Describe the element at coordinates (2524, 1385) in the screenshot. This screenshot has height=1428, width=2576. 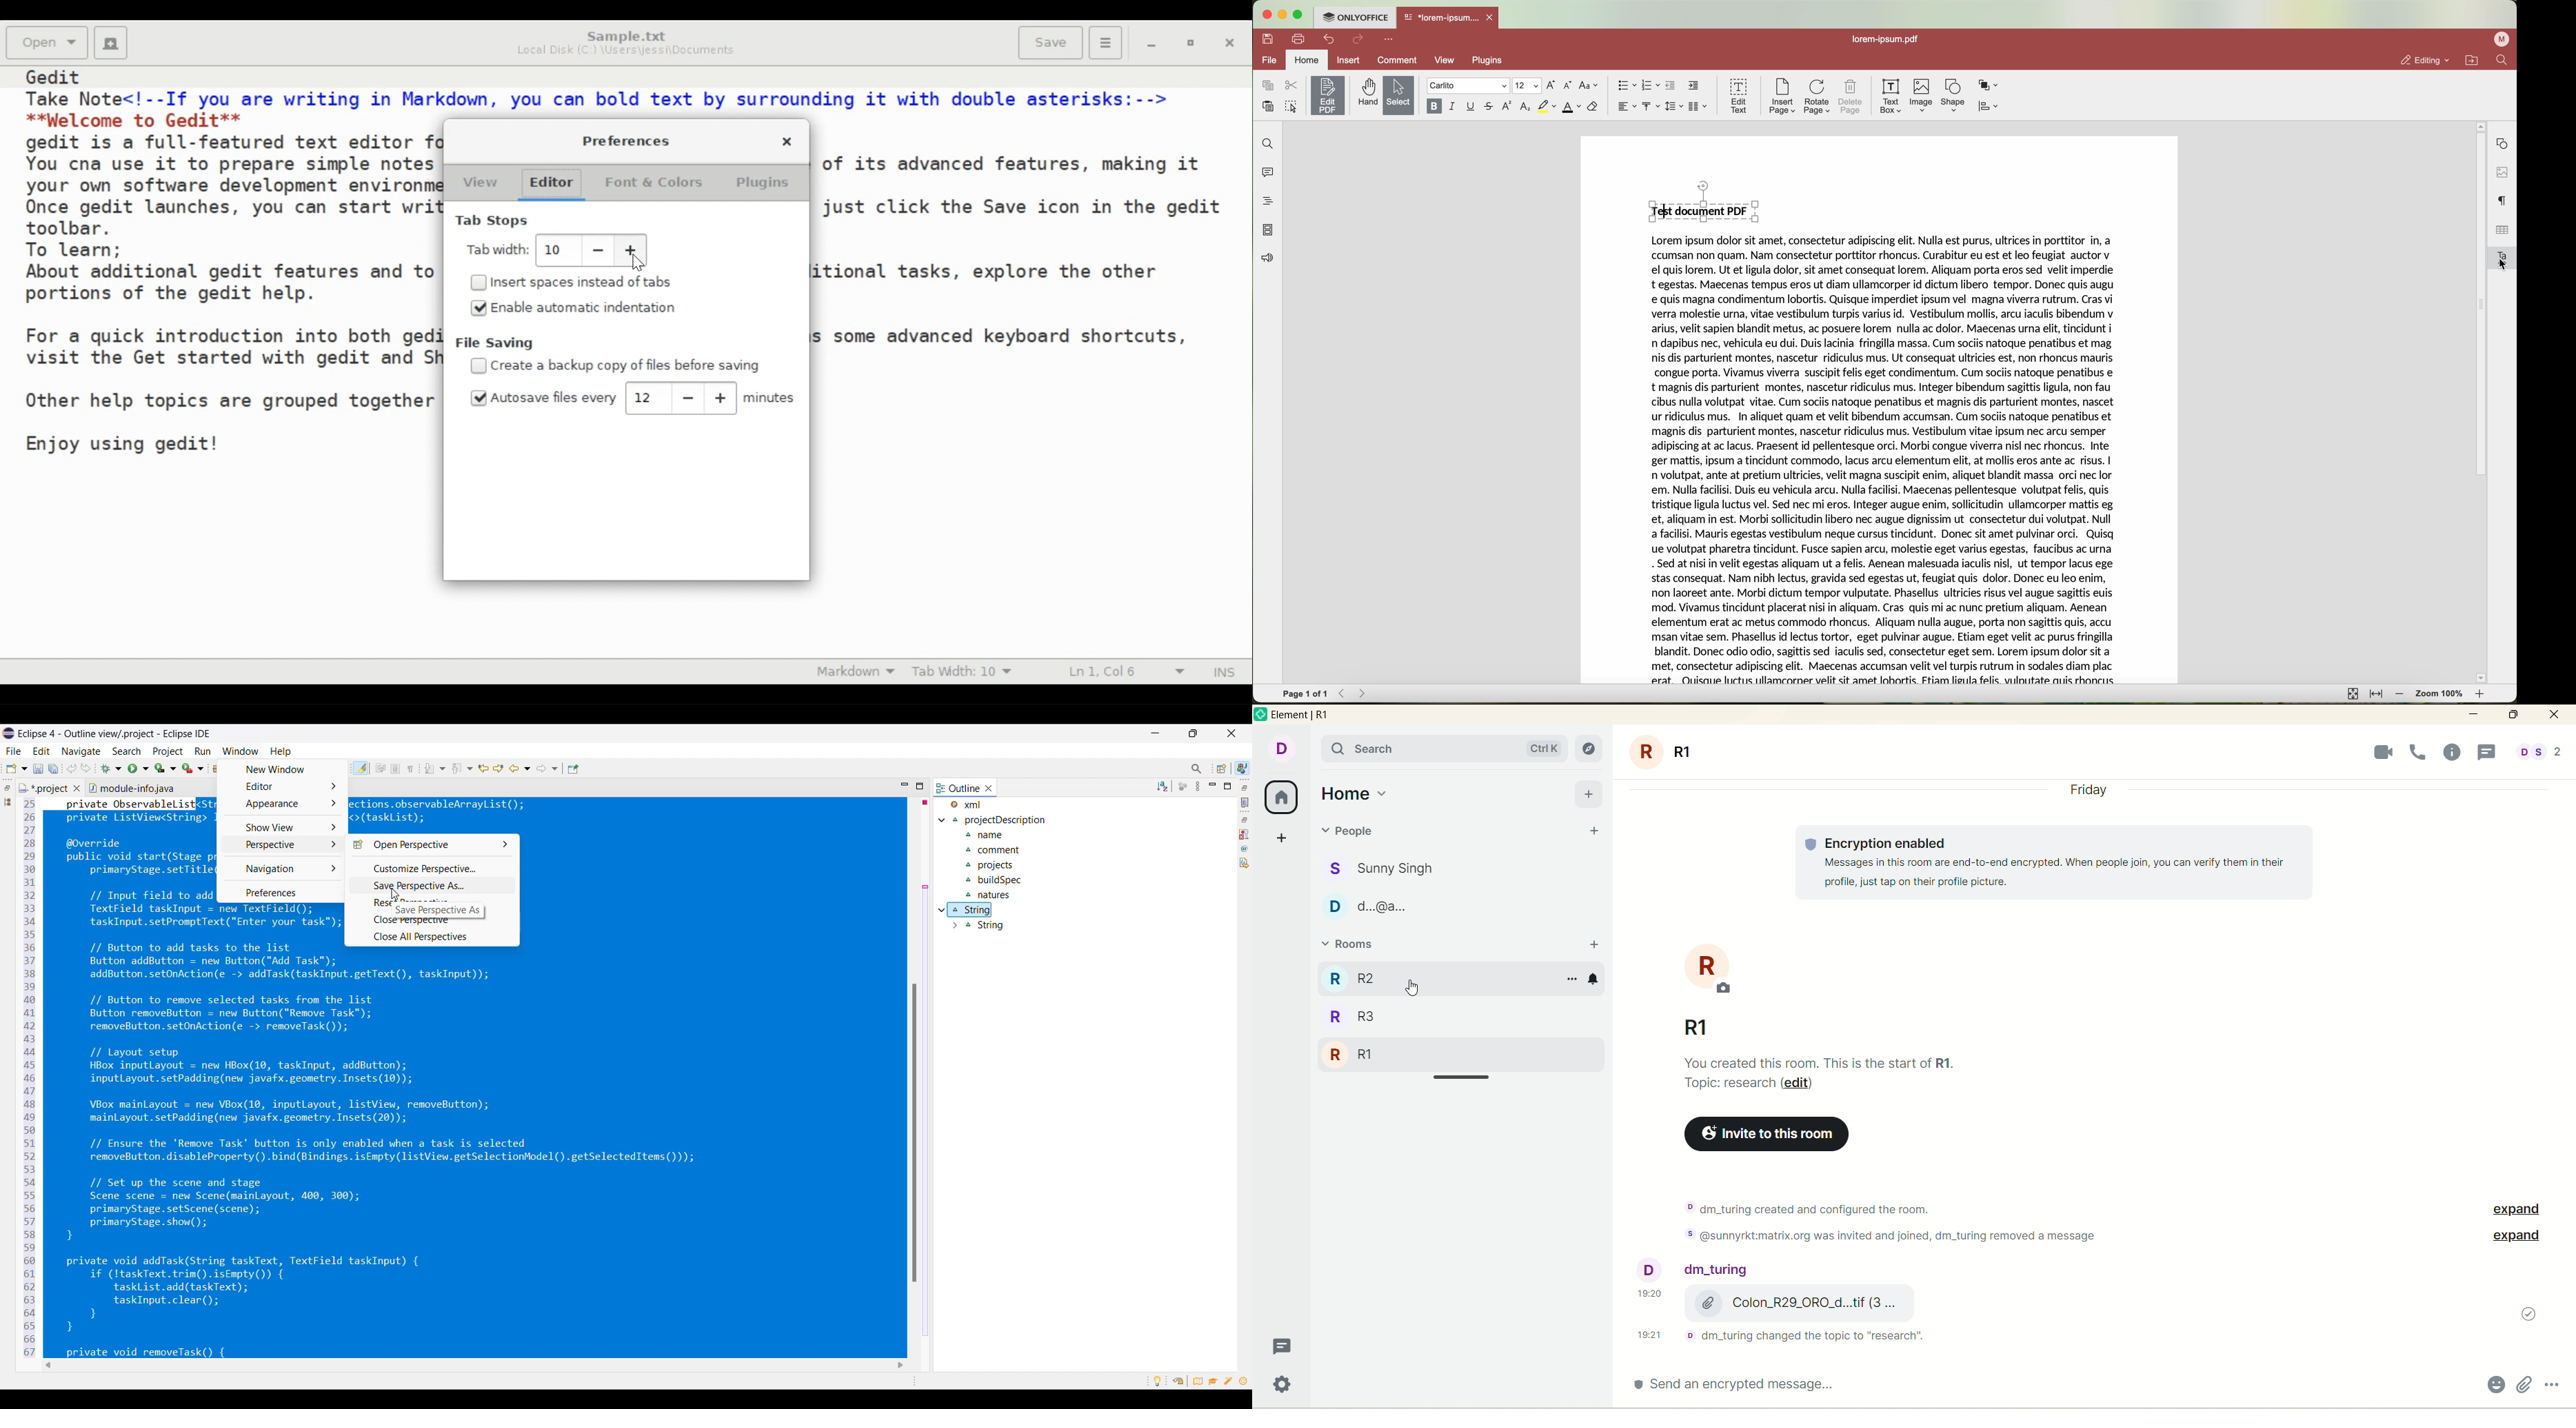
I see `attachments` at that location.